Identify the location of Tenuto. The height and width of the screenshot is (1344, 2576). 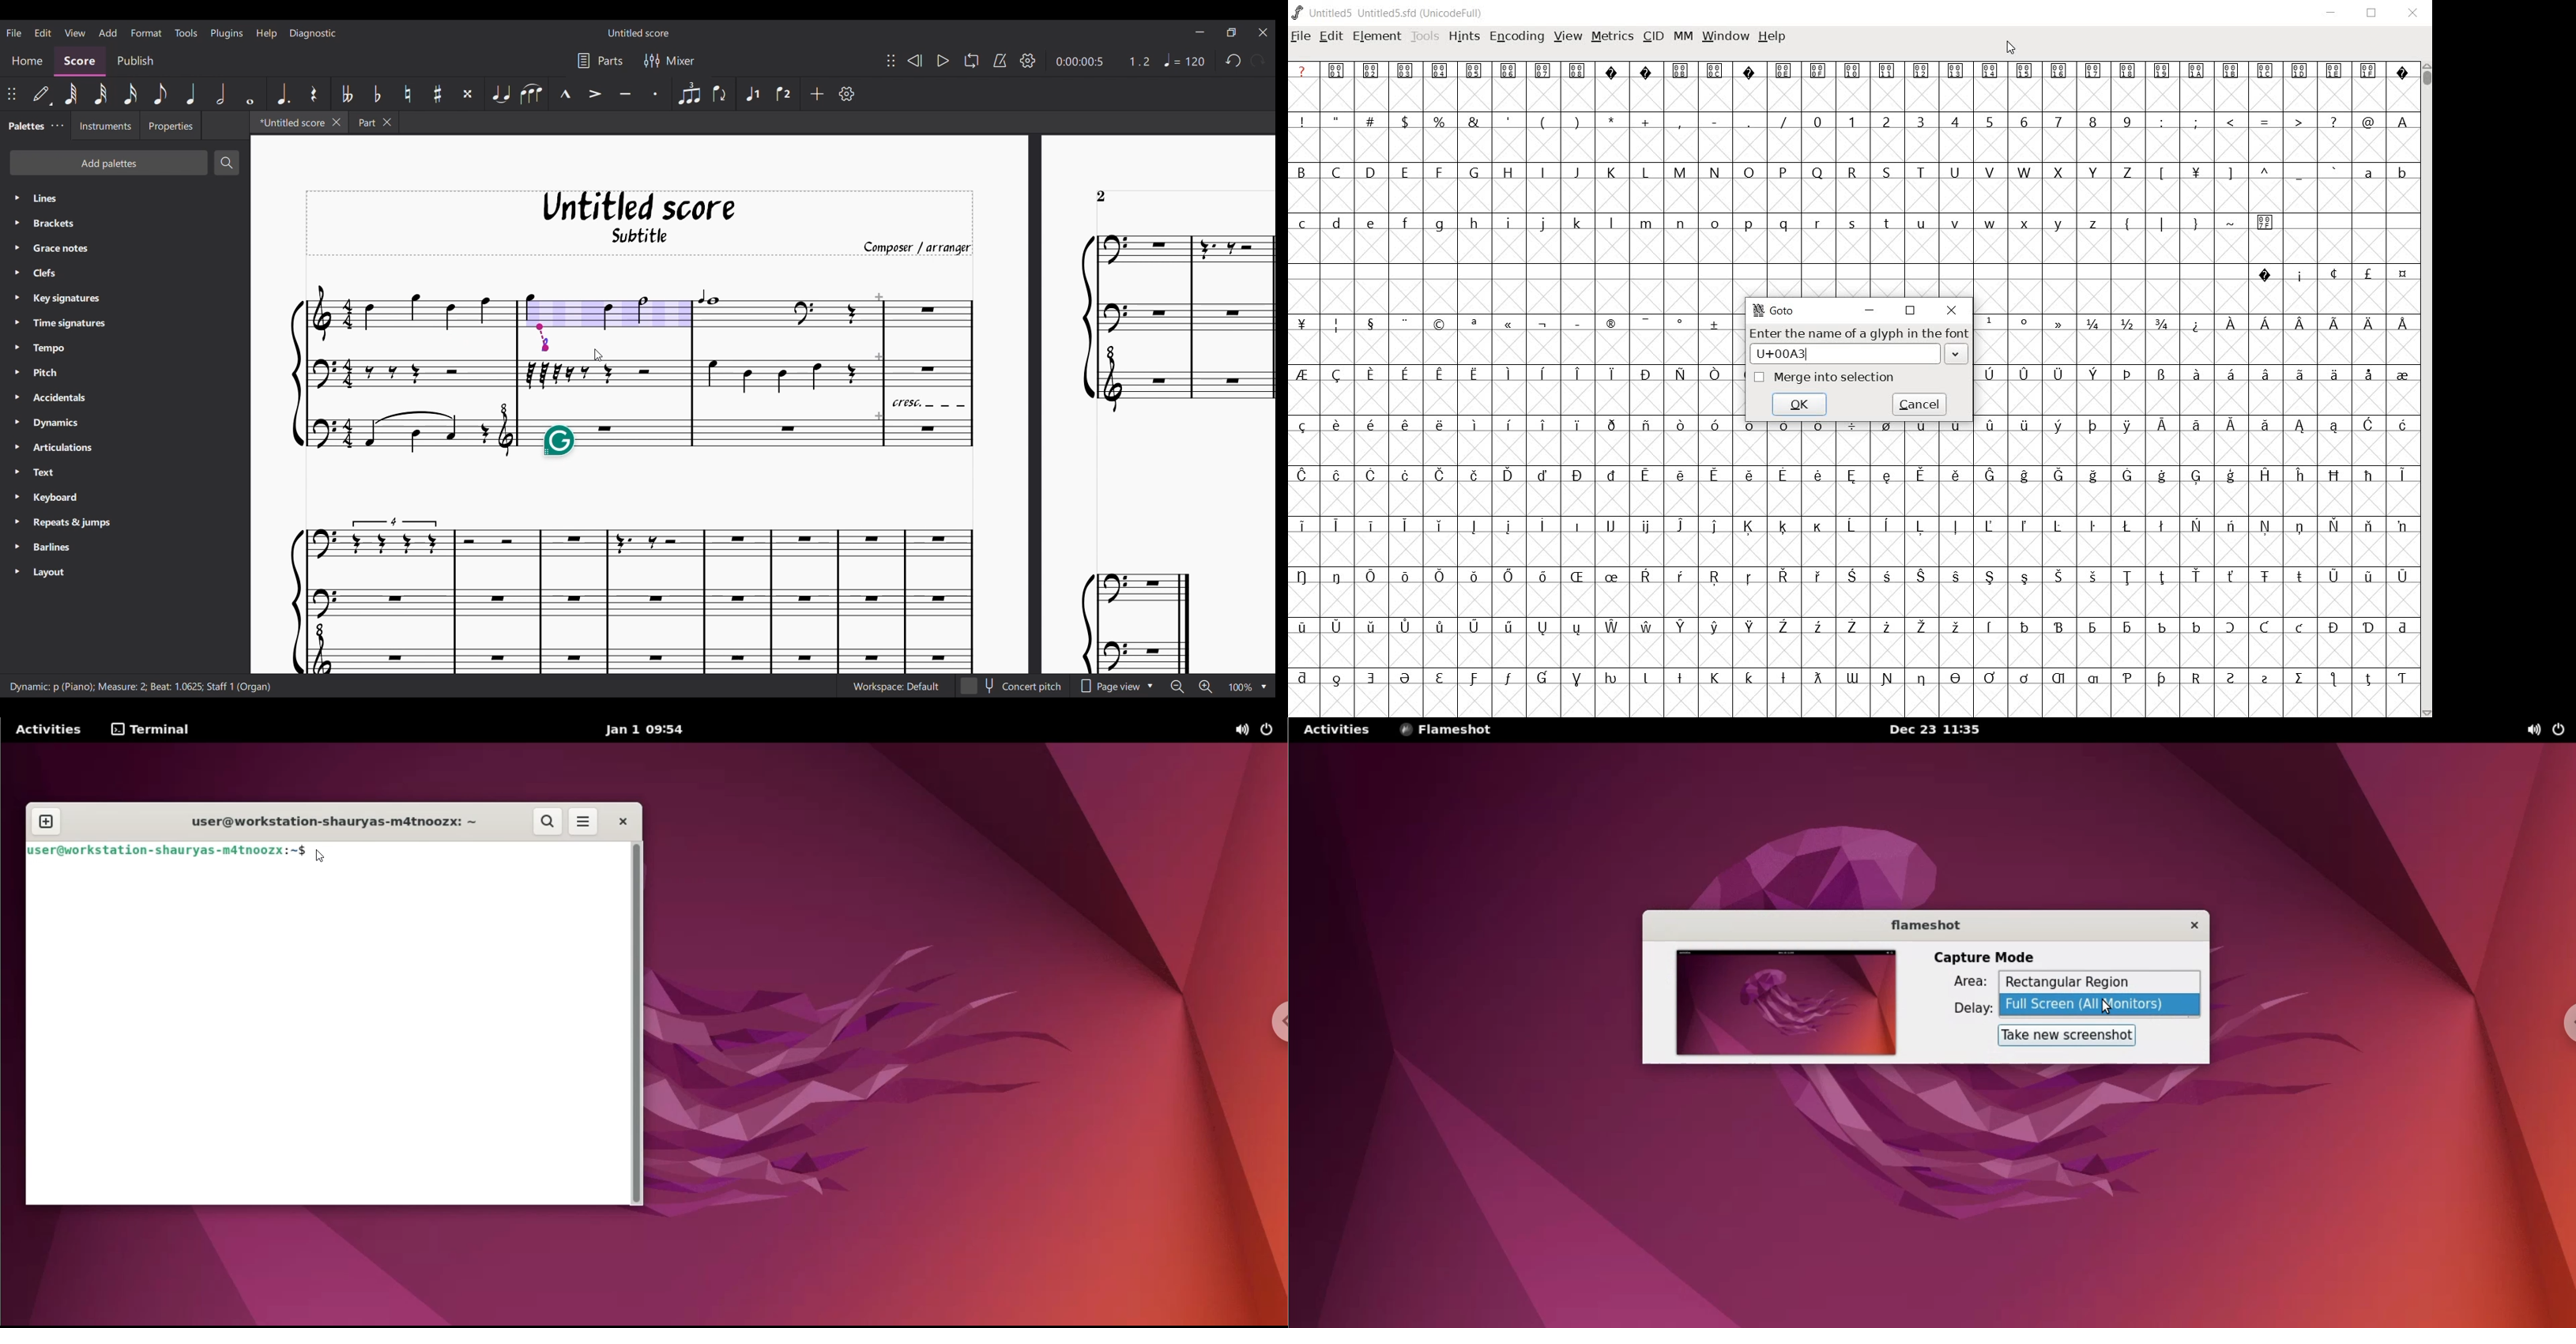
(625, 93).